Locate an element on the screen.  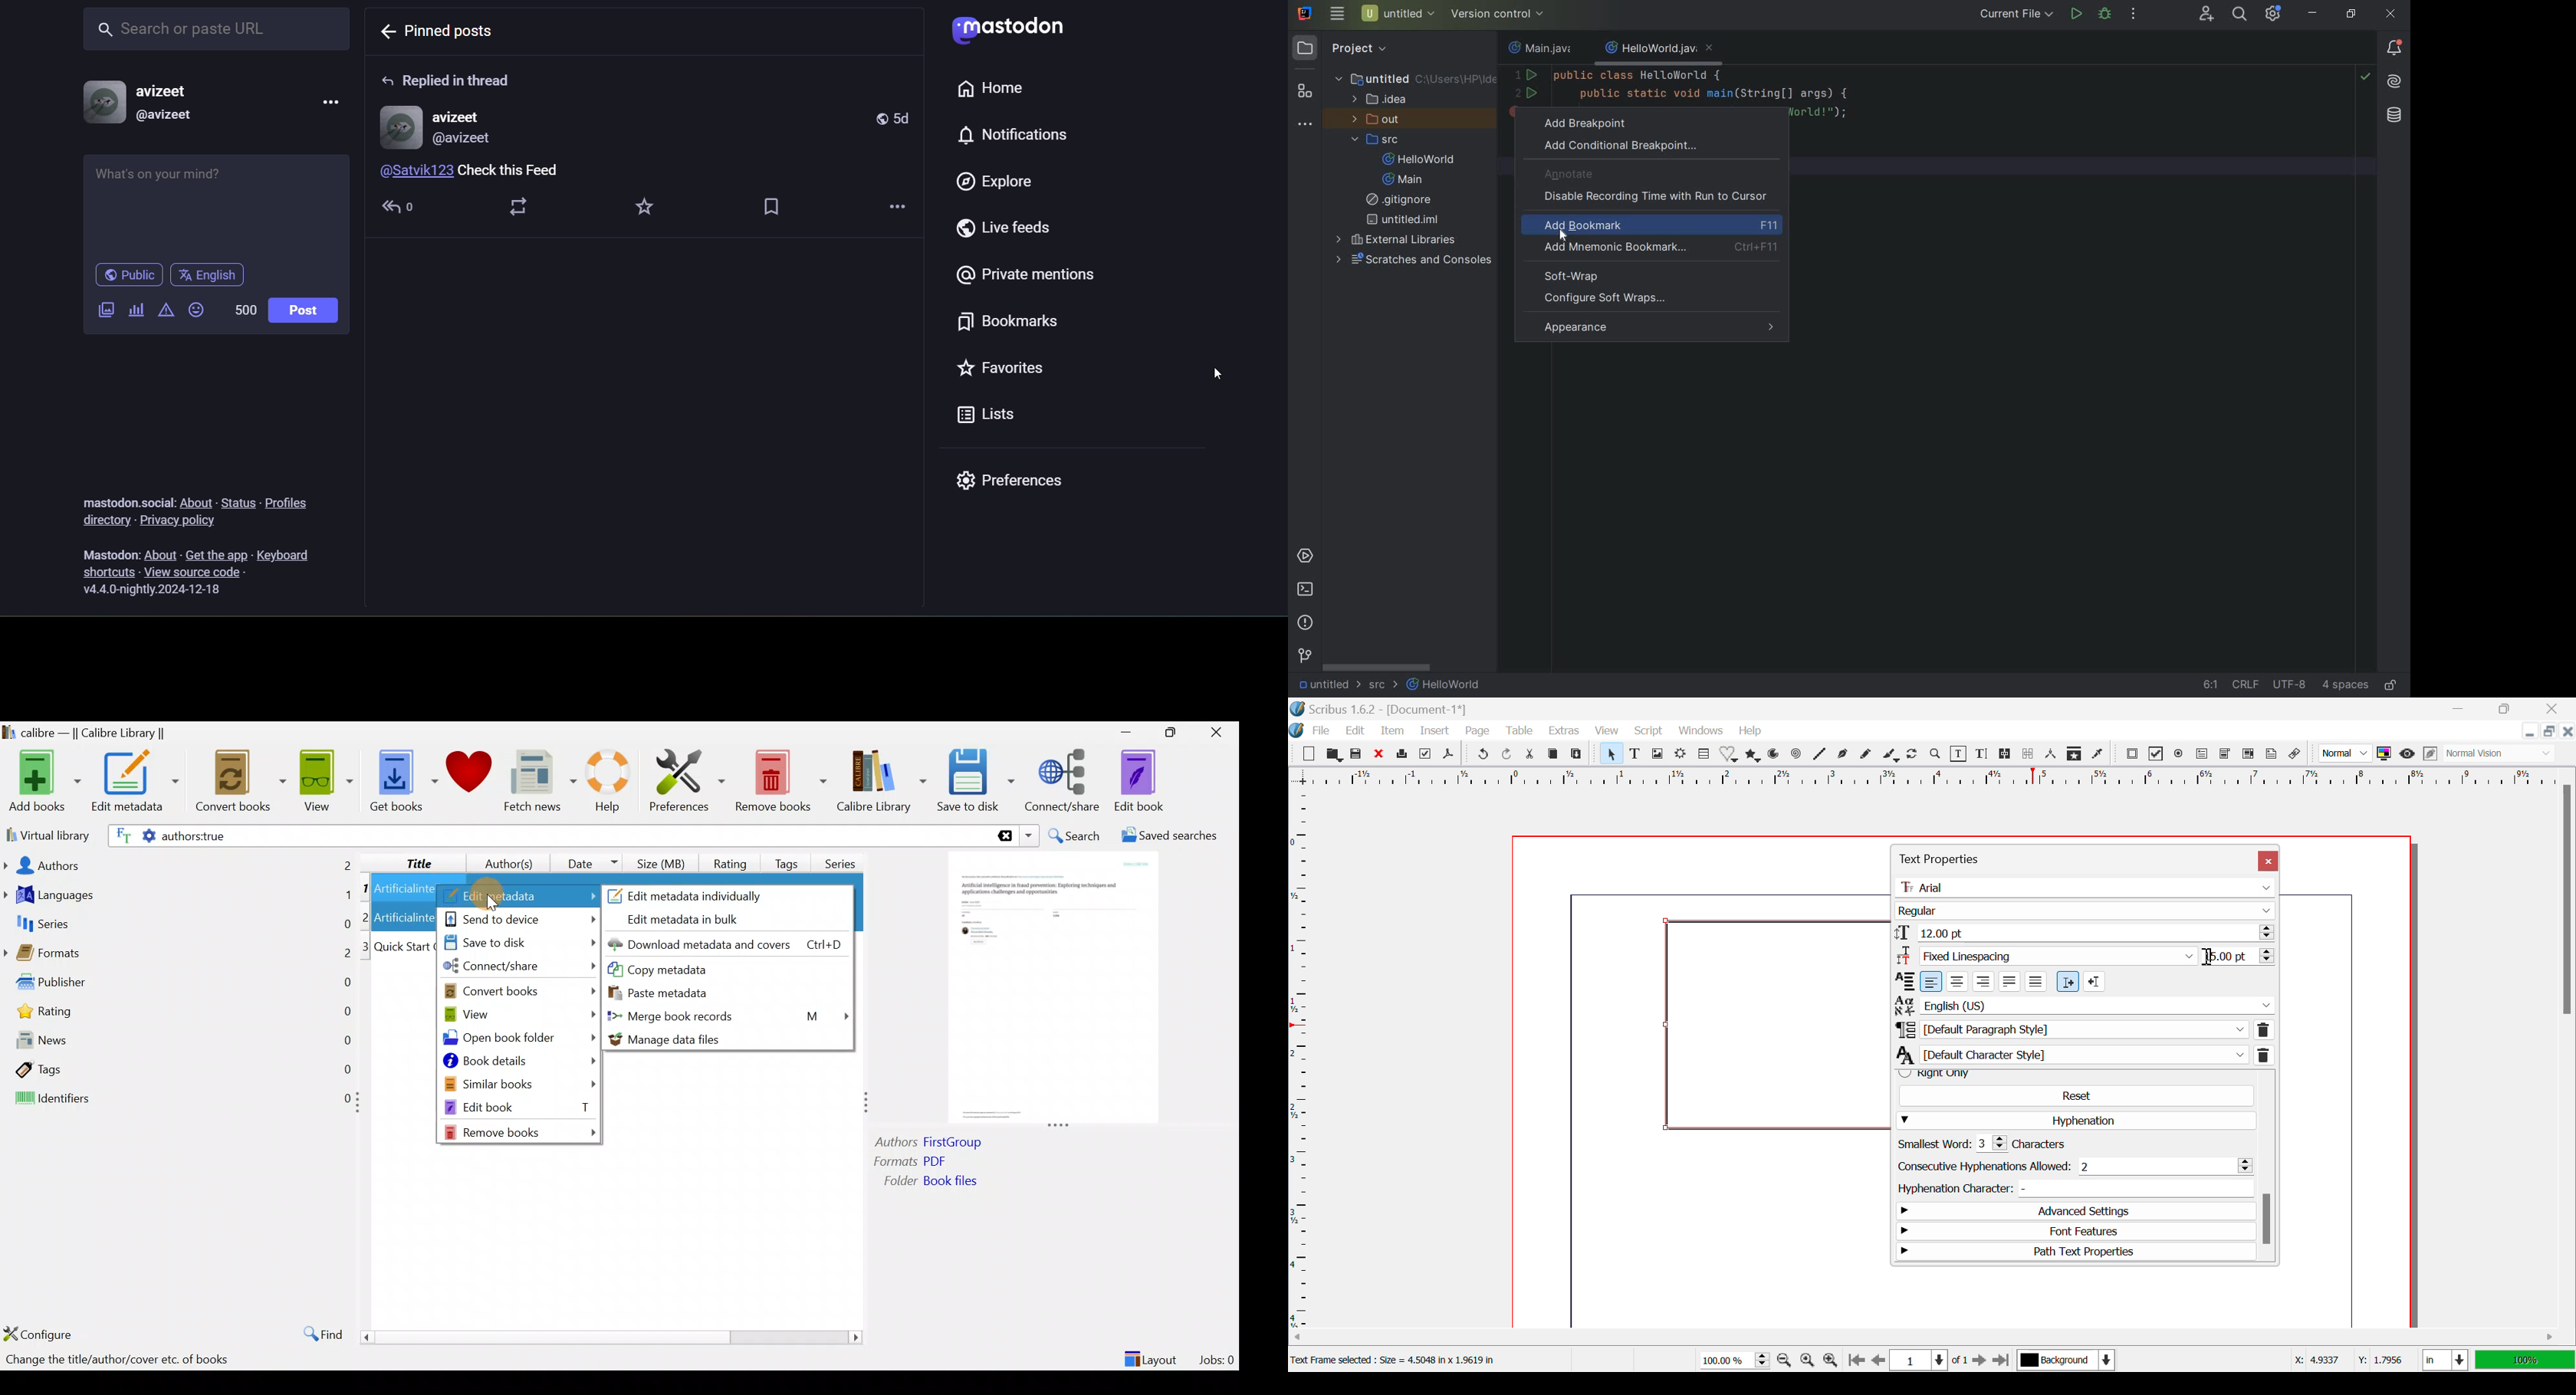
1 is located at coordinates (366, 889).